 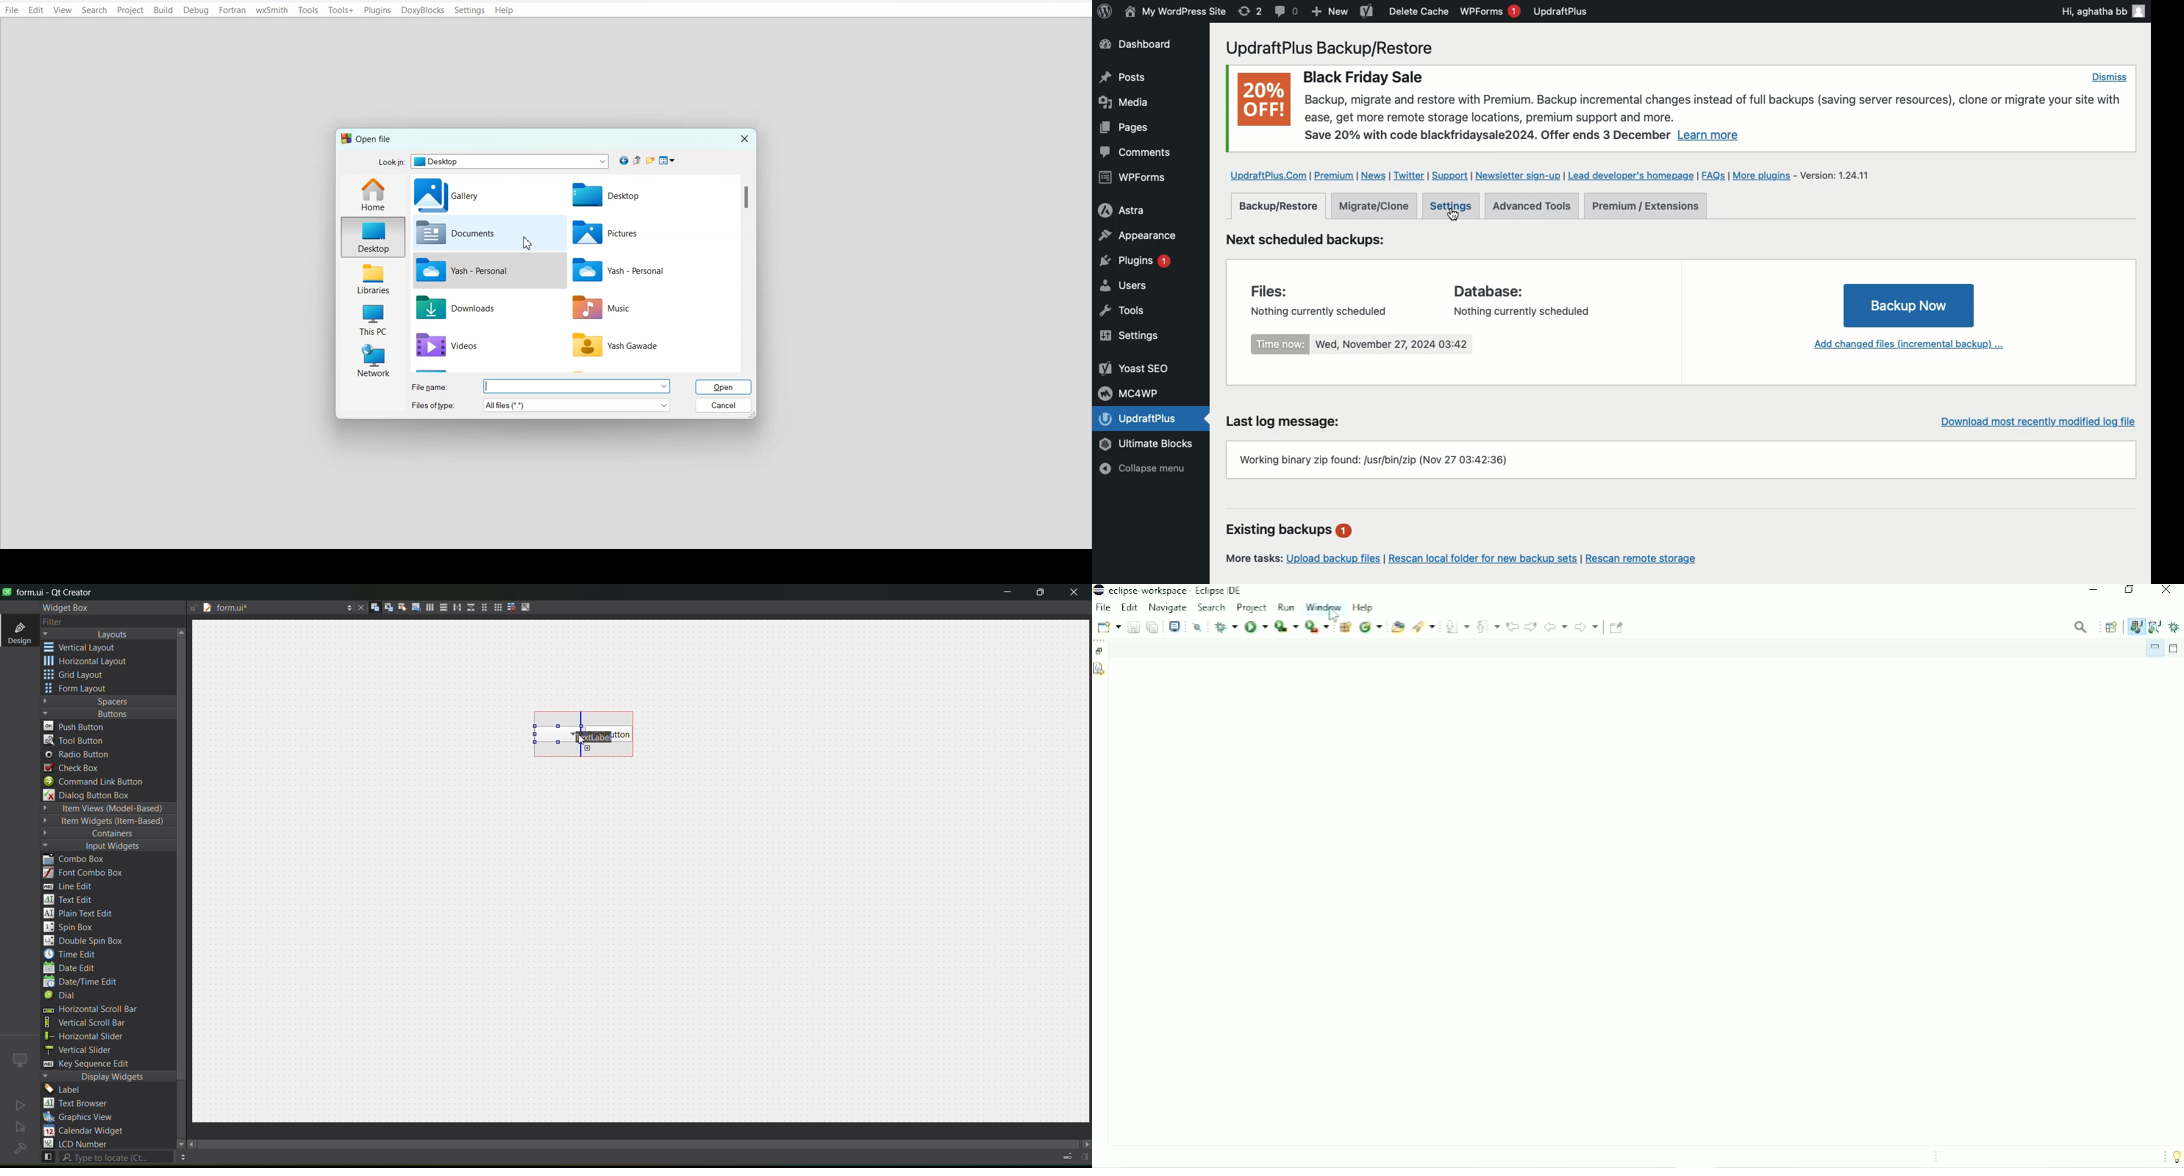 I want to click on Support, so click(x=1449, y=176).